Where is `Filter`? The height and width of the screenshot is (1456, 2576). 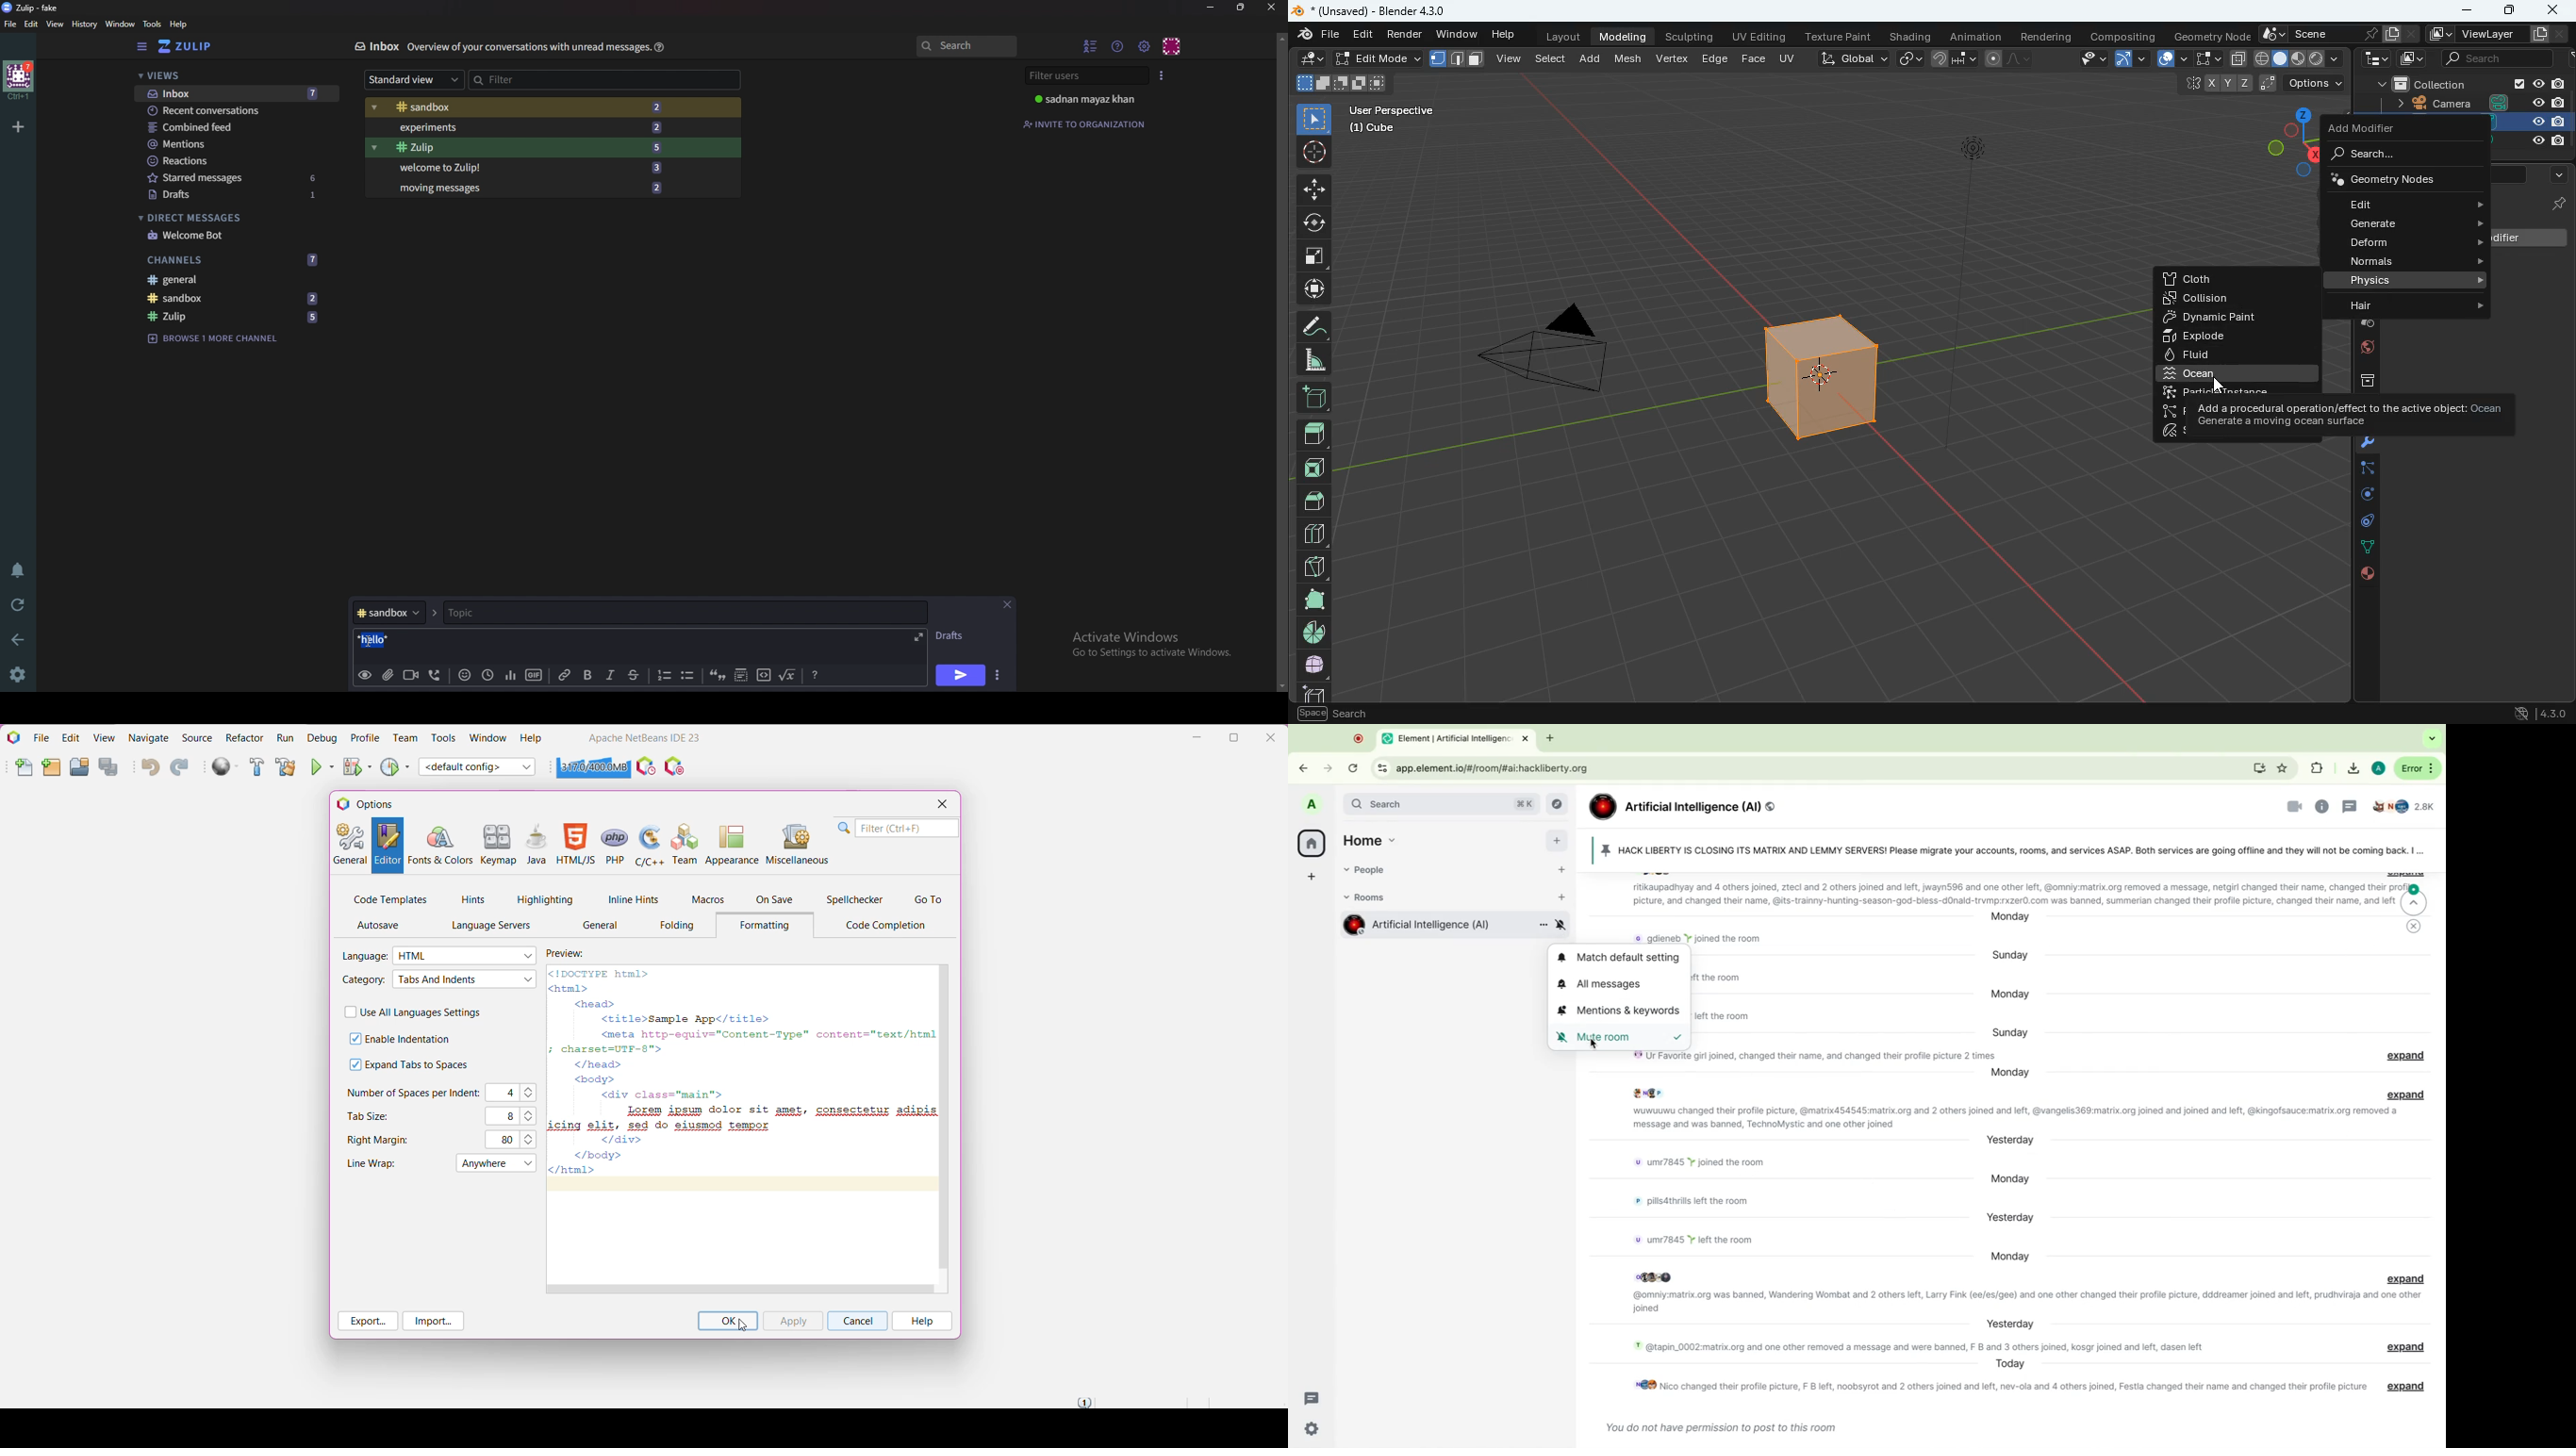 Filter is located at coordinates (564, 79).